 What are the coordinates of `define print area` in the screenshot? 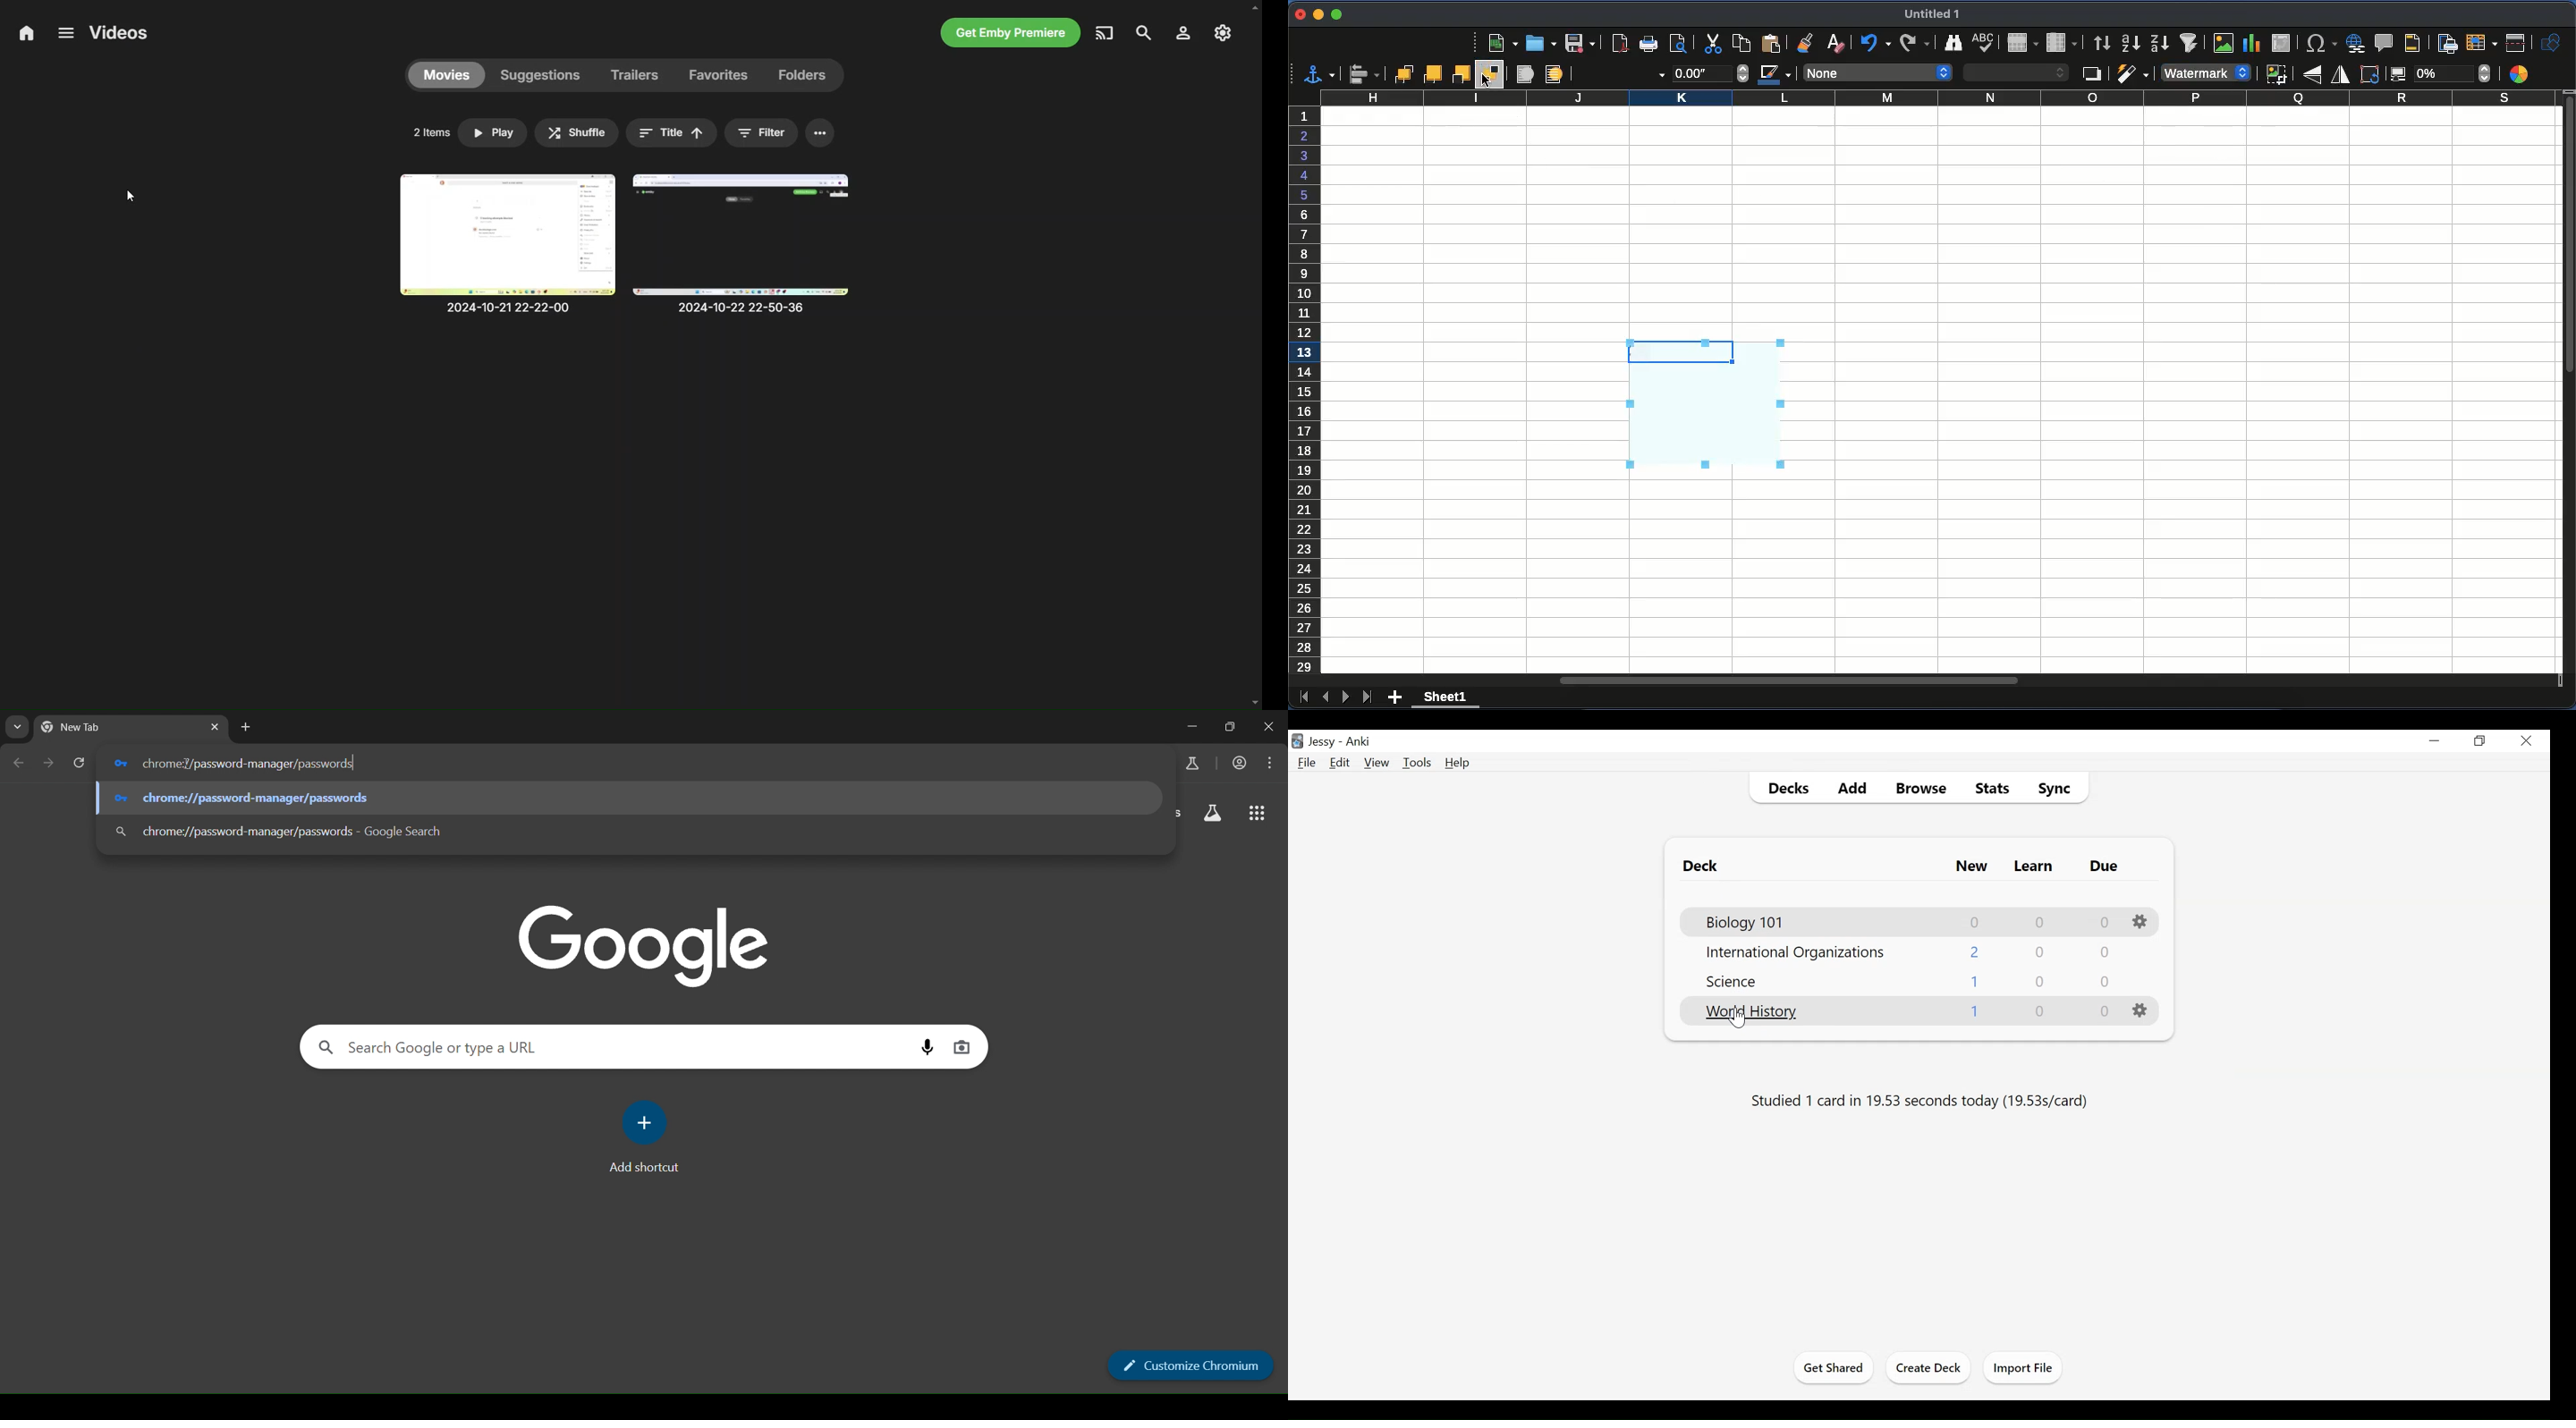 It's located at (2448, 44).